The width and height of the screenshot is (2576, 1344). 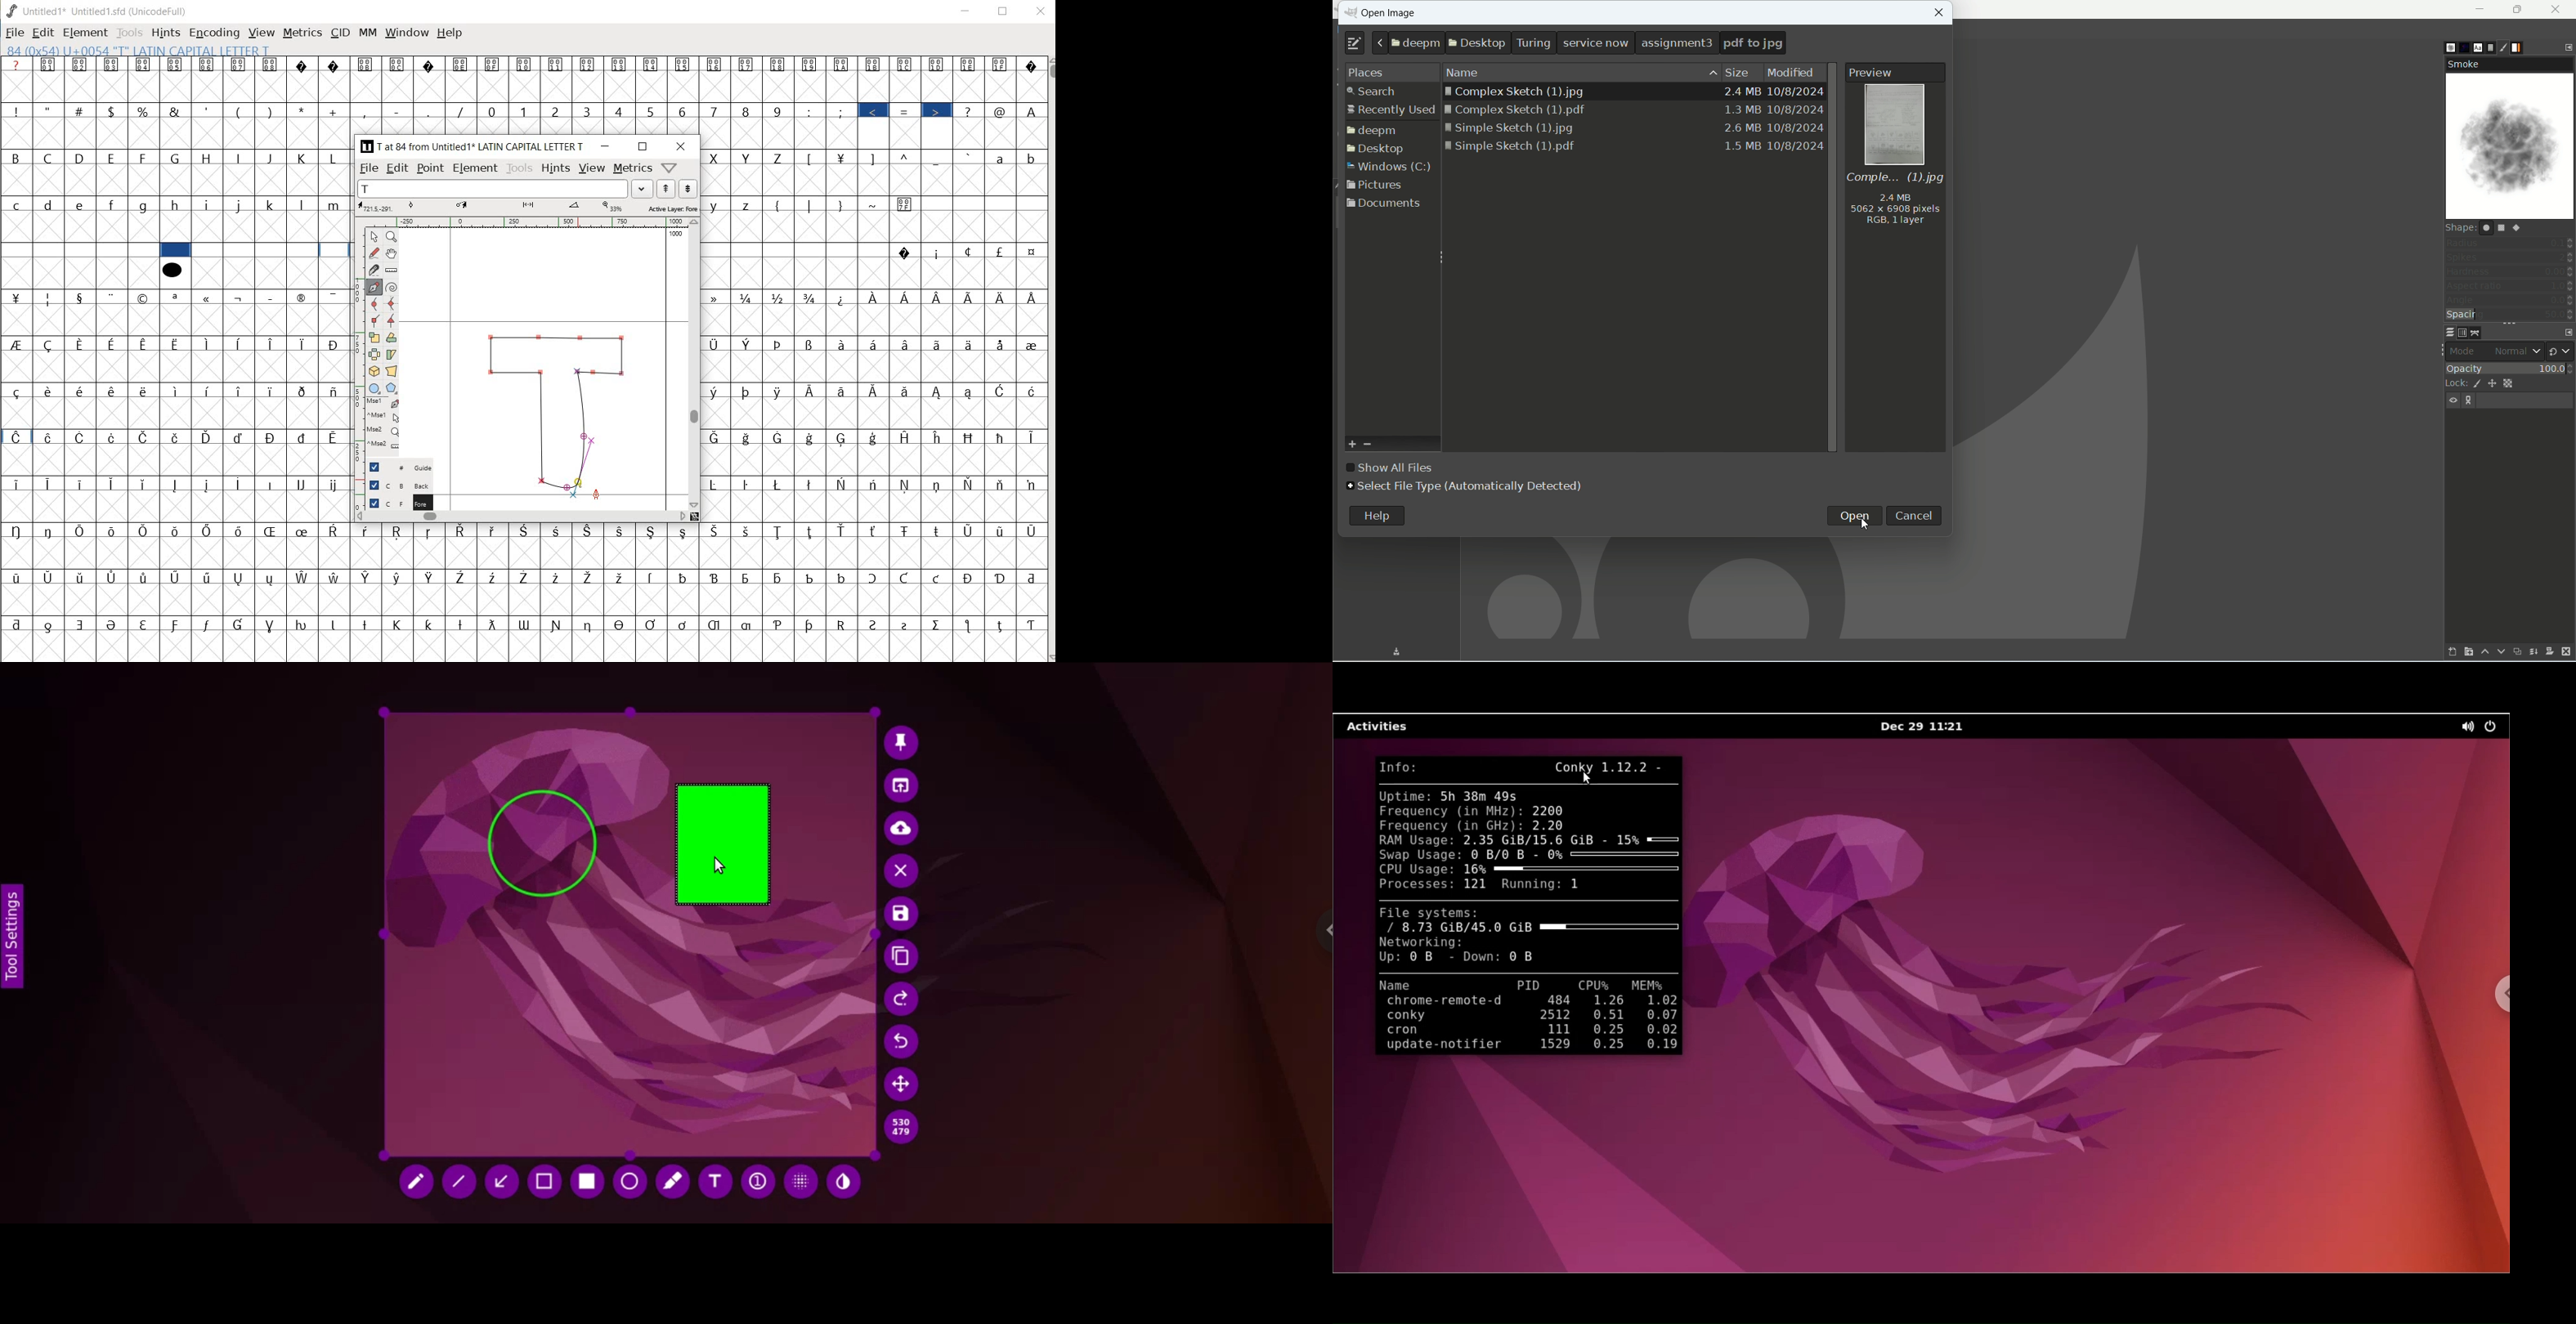 What do you see at coordinates (393, 319) in the screenshot?
I see `tangent` at bounding box center [393, 319].